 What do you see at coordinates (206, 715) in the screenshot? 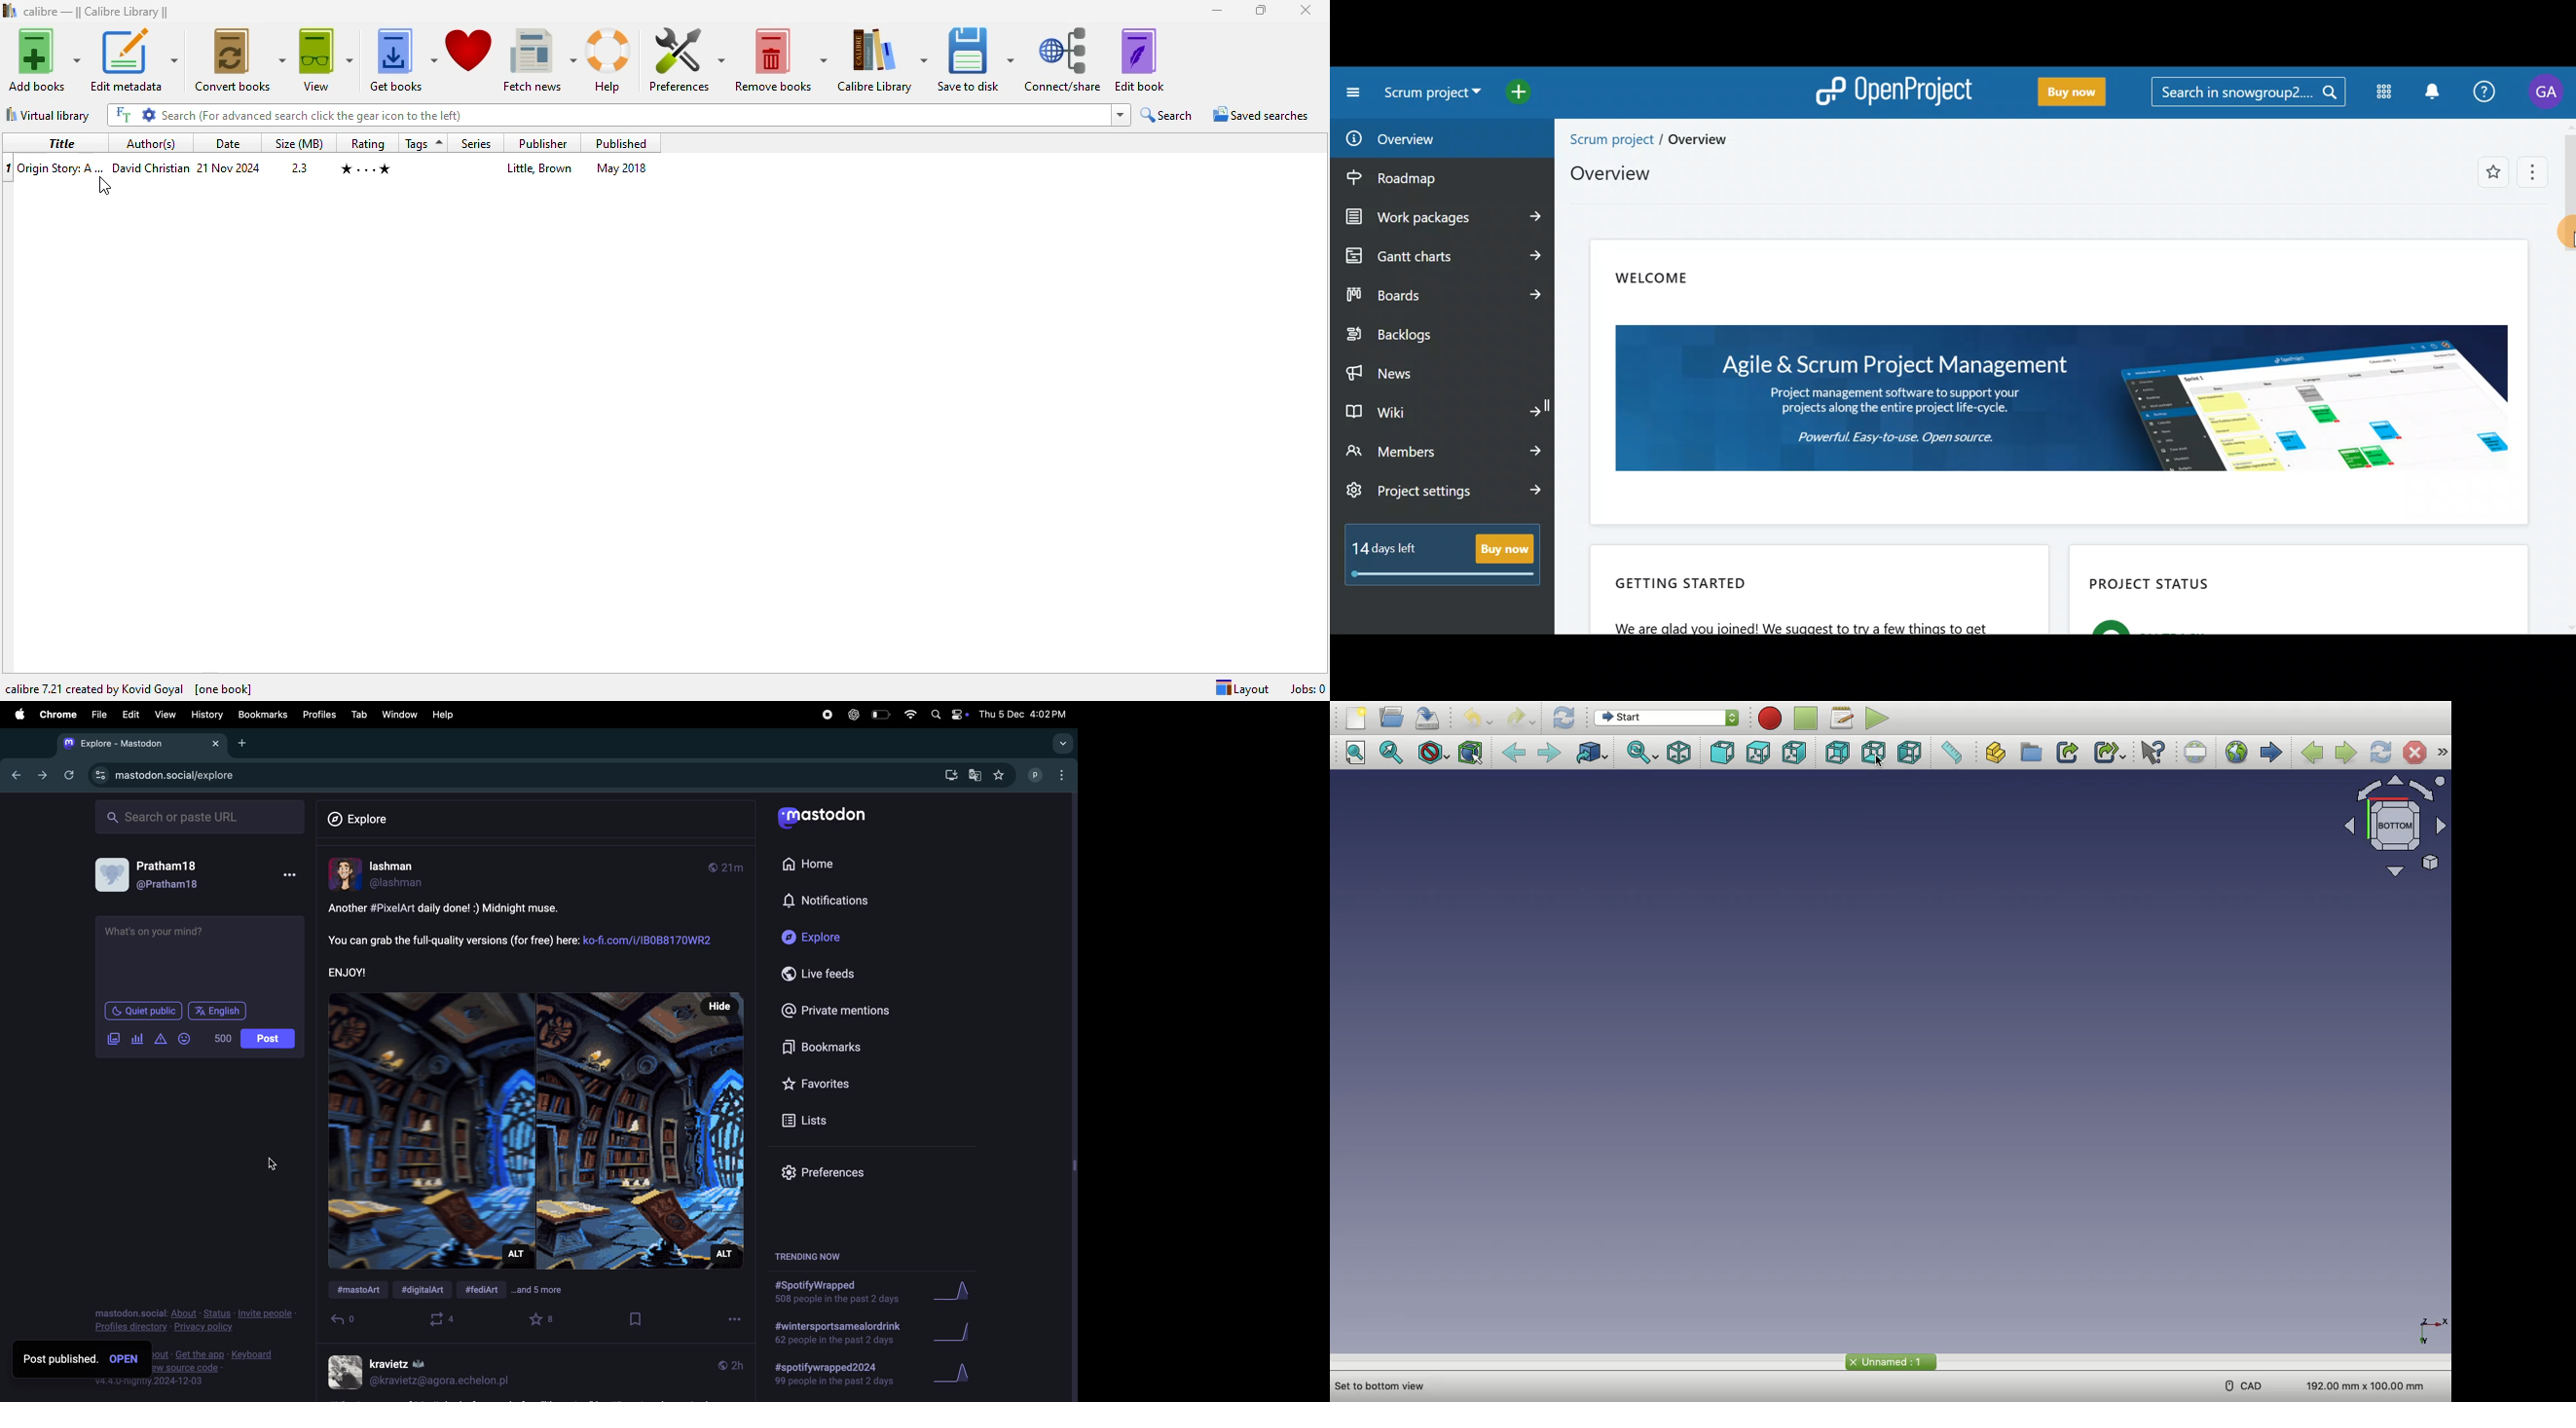
I see `History` at bounding box center [206, 715].